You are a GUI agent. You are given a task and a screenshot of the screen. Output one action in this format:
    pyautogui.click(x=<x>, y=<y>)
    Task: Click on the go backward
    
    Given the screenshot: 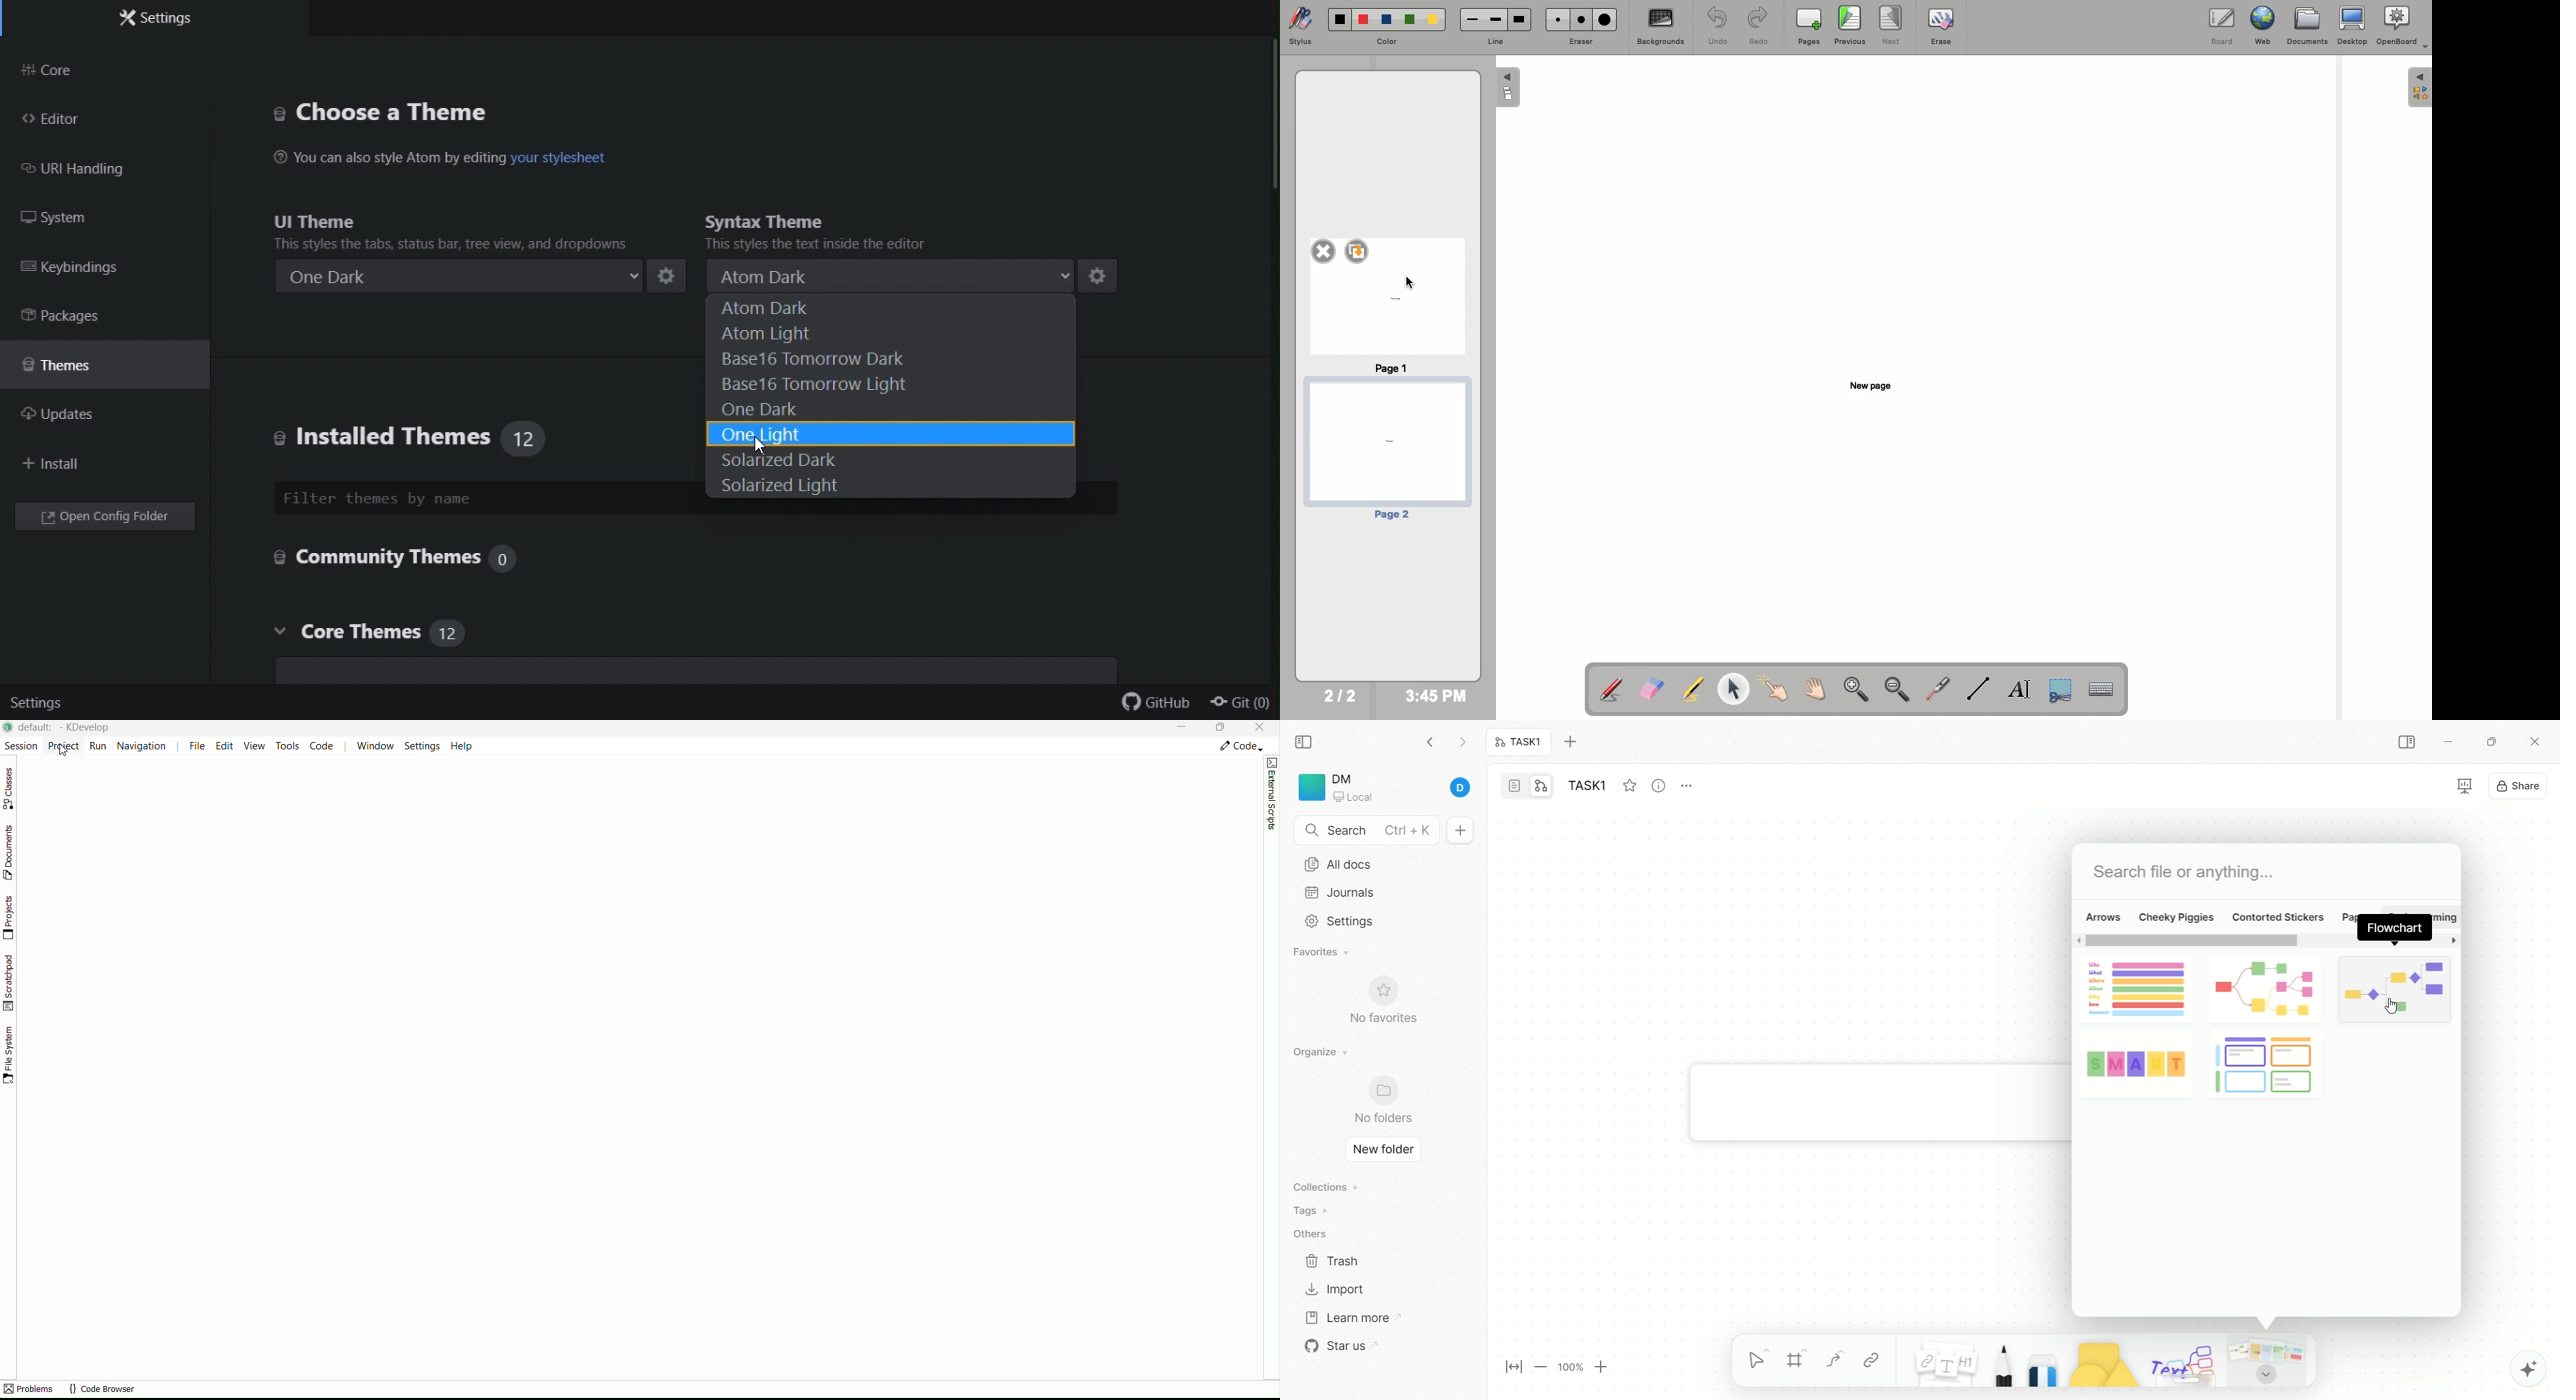 What is the action you would take?
    pyautogui.click(x=1430, y=741)
    